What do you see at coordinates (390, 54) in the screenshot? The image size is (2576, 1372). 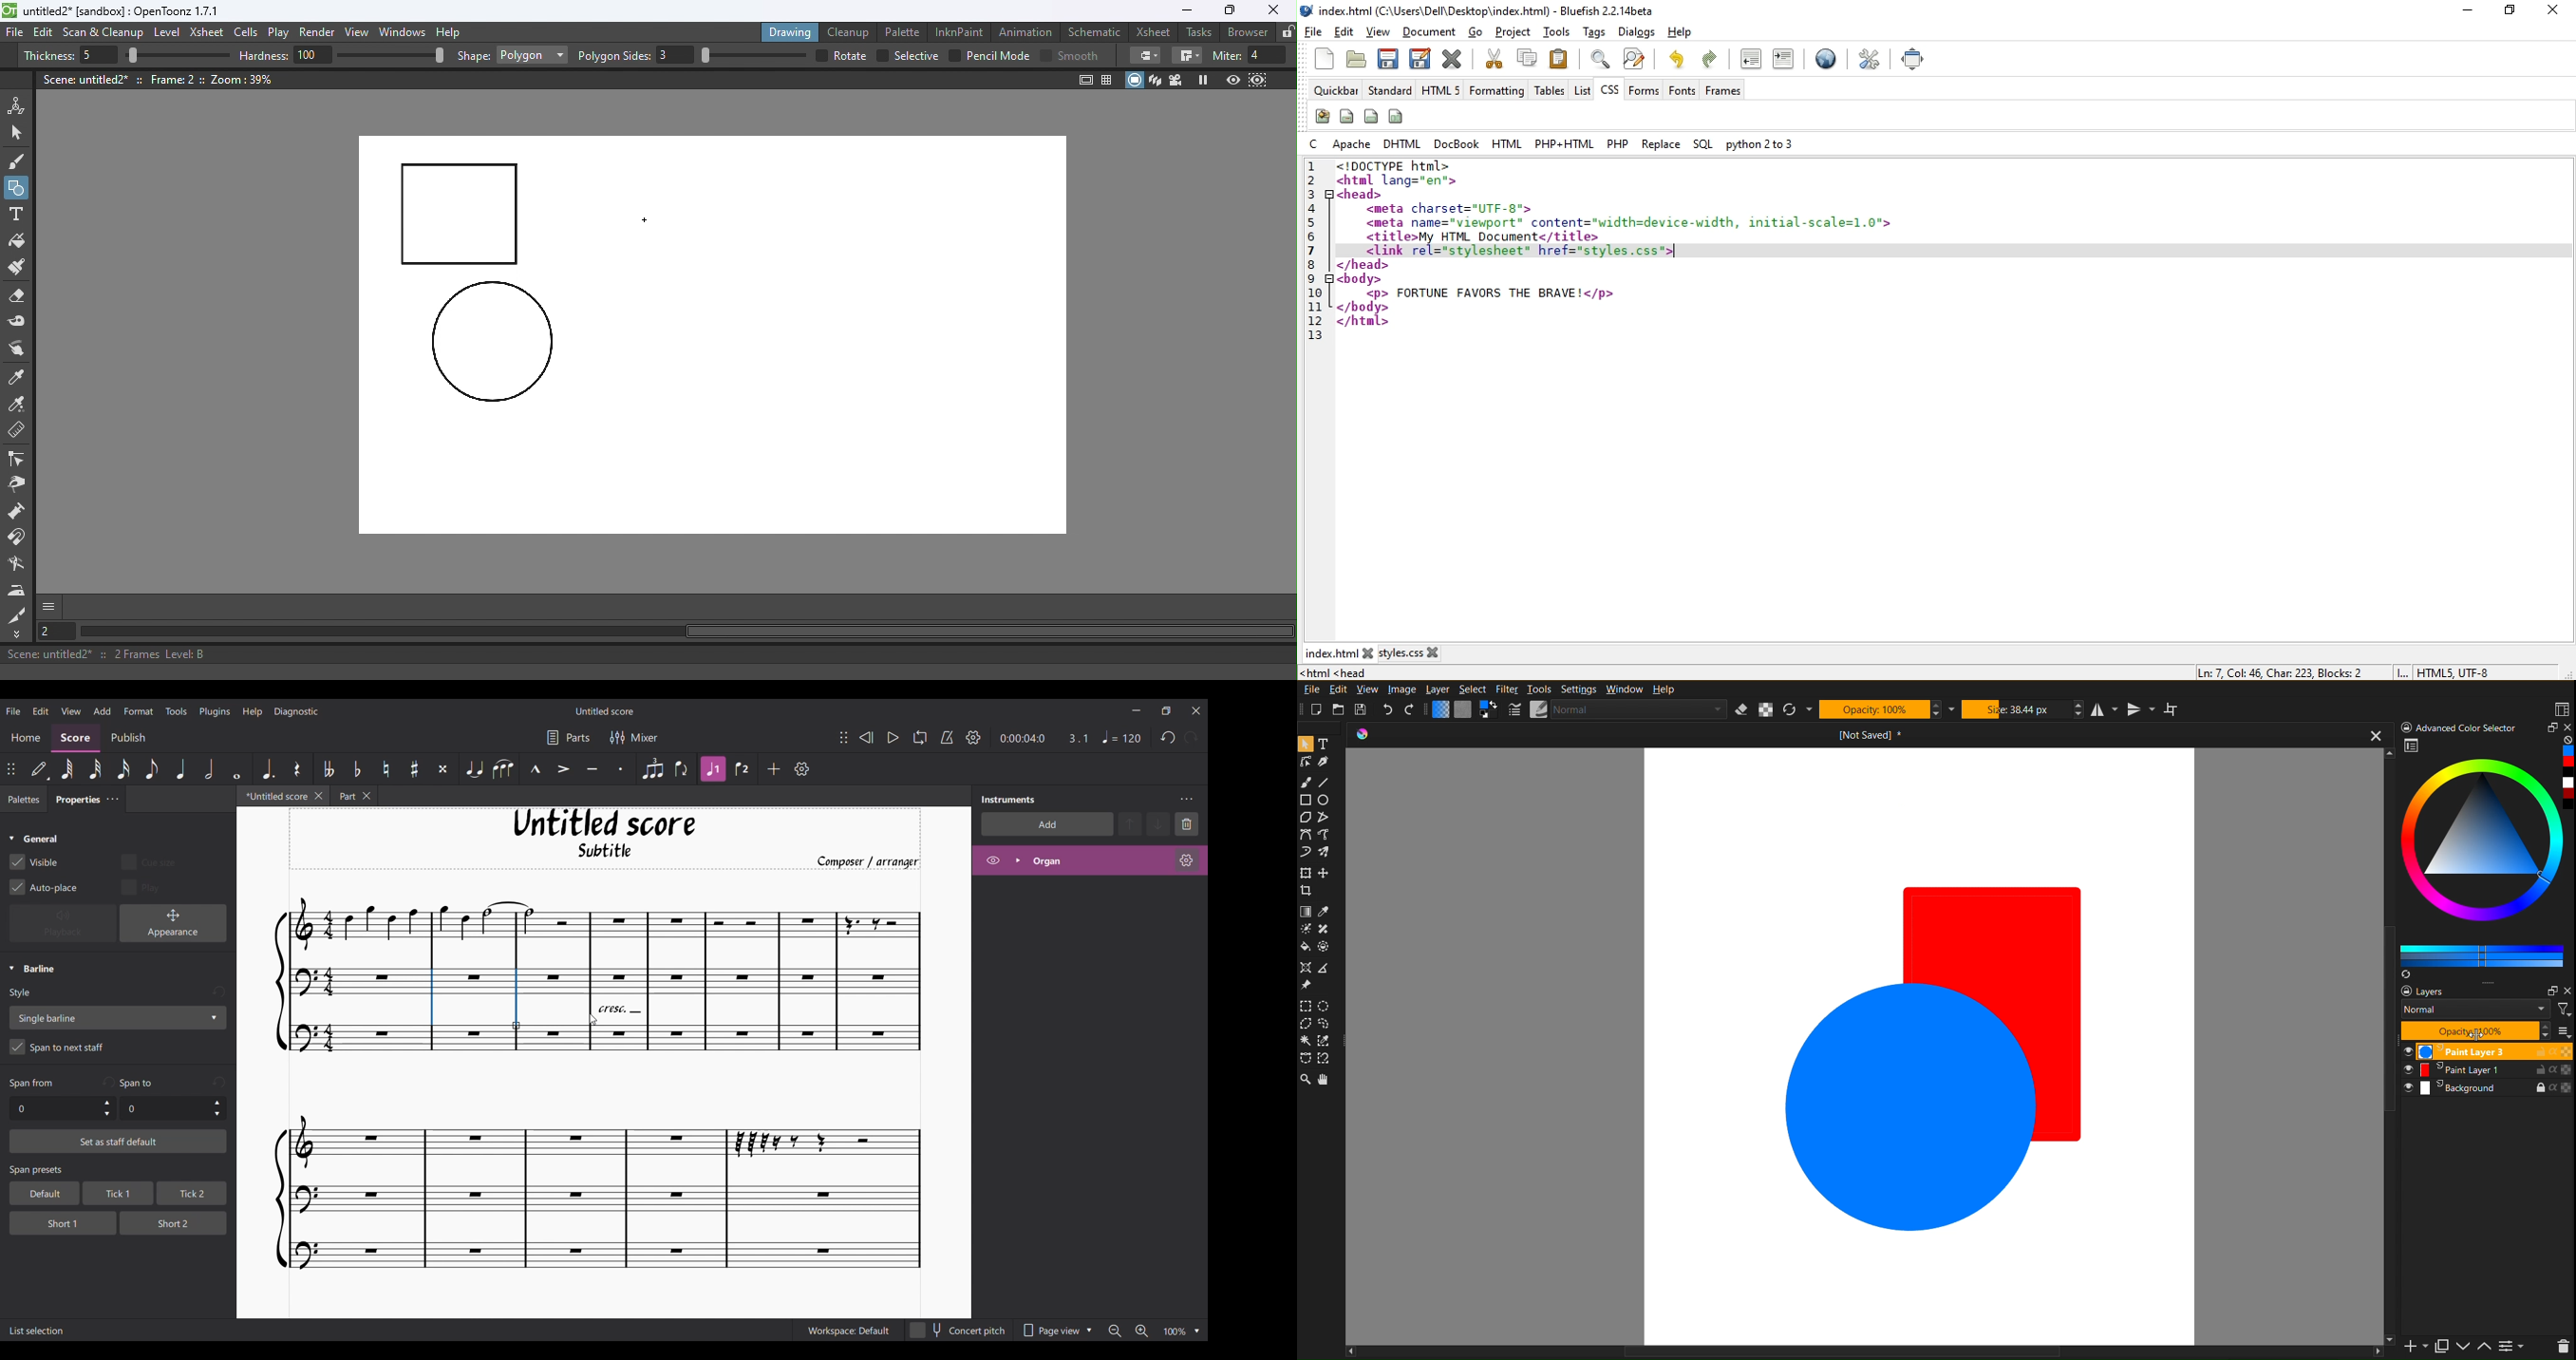 I see `slider` at bounding box center [390, 54].